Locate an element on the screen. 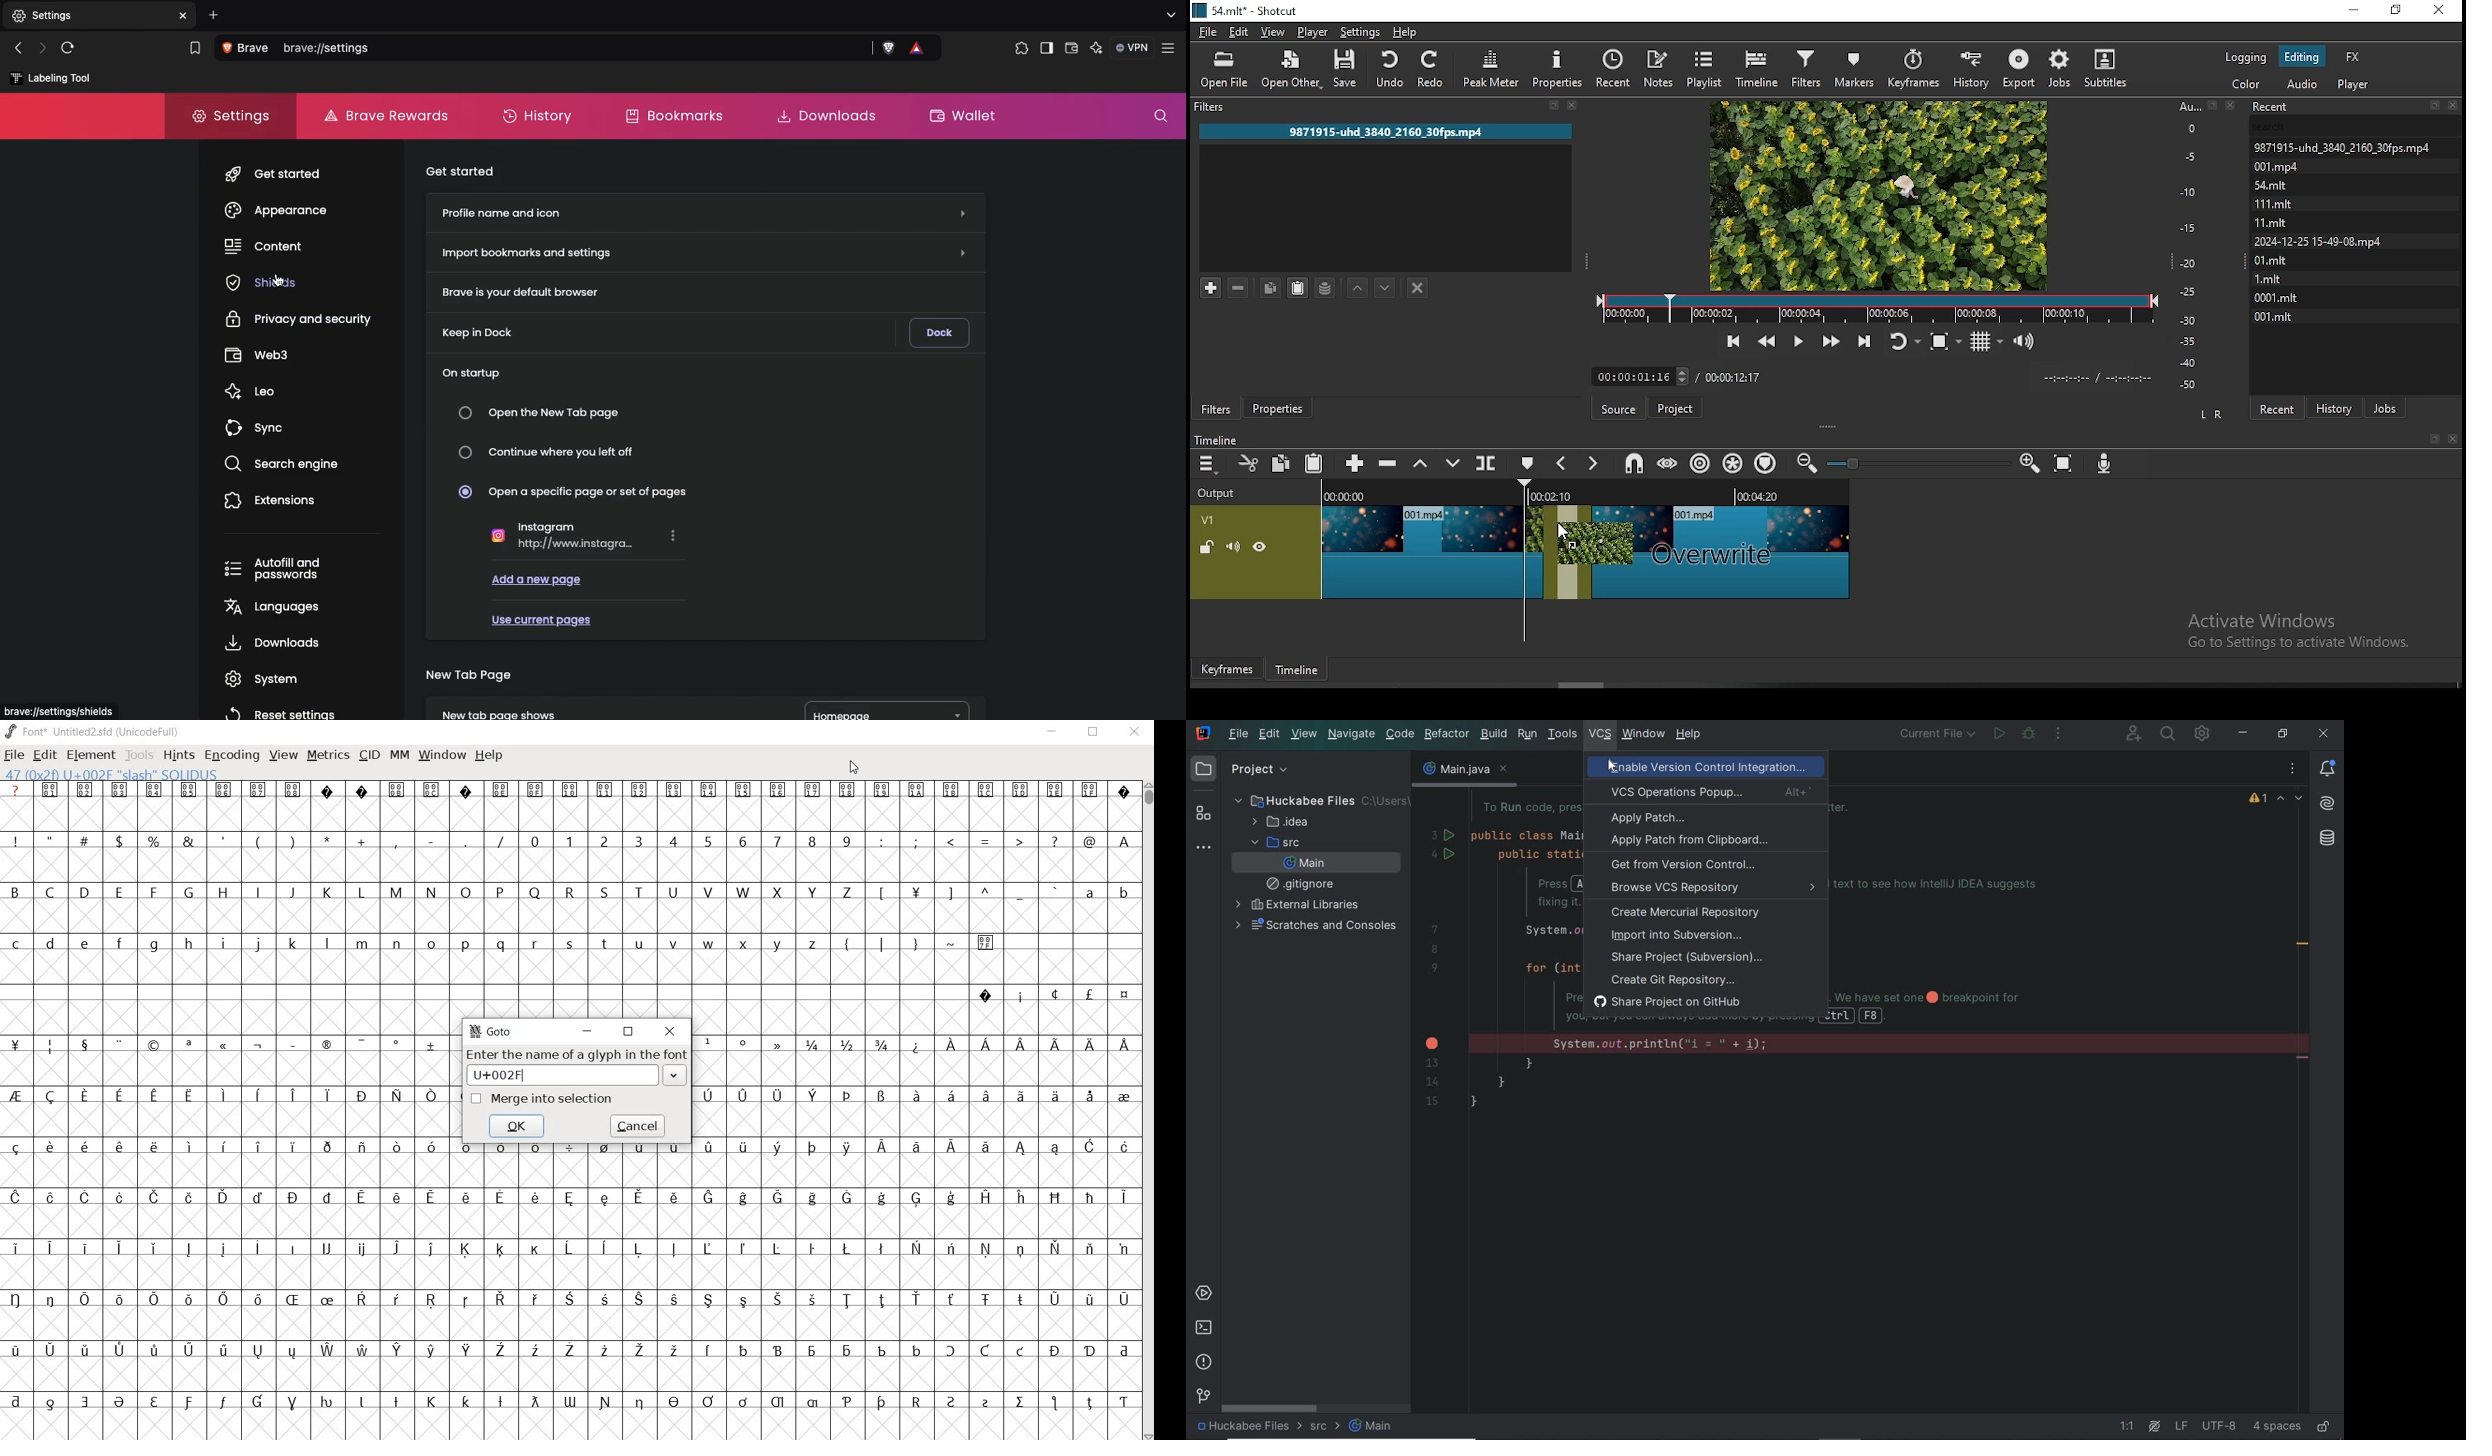 The width and height of the screenshot is (2492, 1456). VIEW is located at coordinates (284, 755).